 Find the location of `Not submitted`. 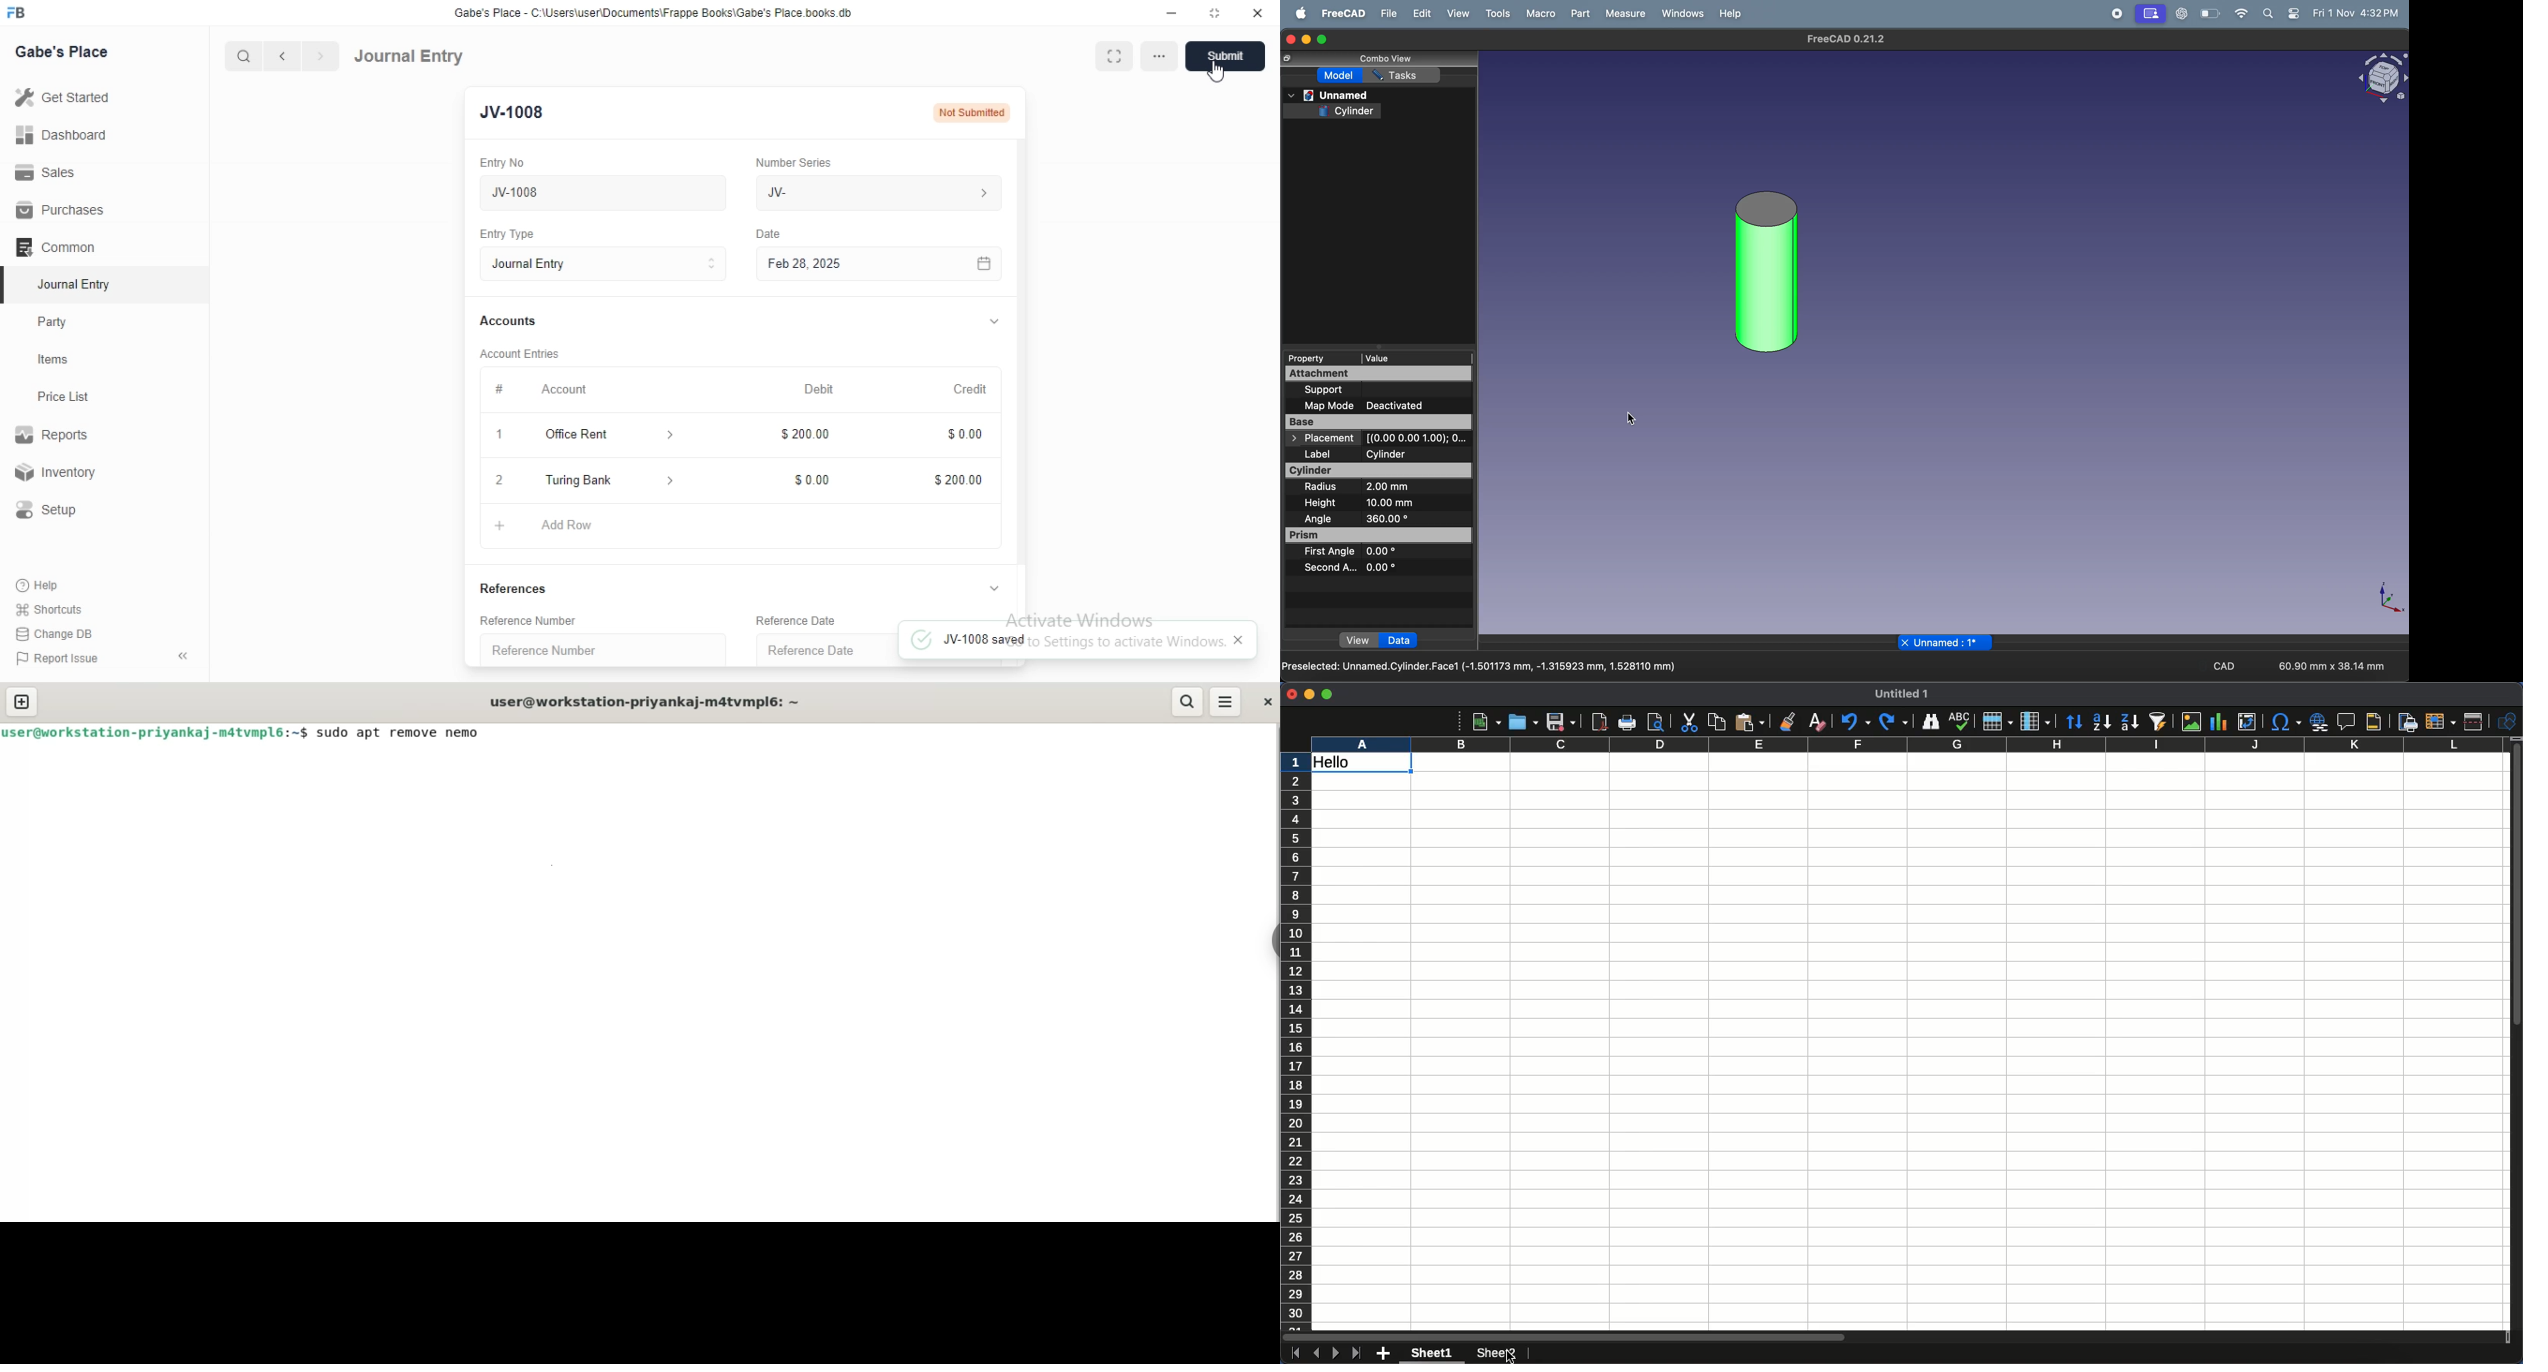

Not submitted is located at coordinates (973, 113).